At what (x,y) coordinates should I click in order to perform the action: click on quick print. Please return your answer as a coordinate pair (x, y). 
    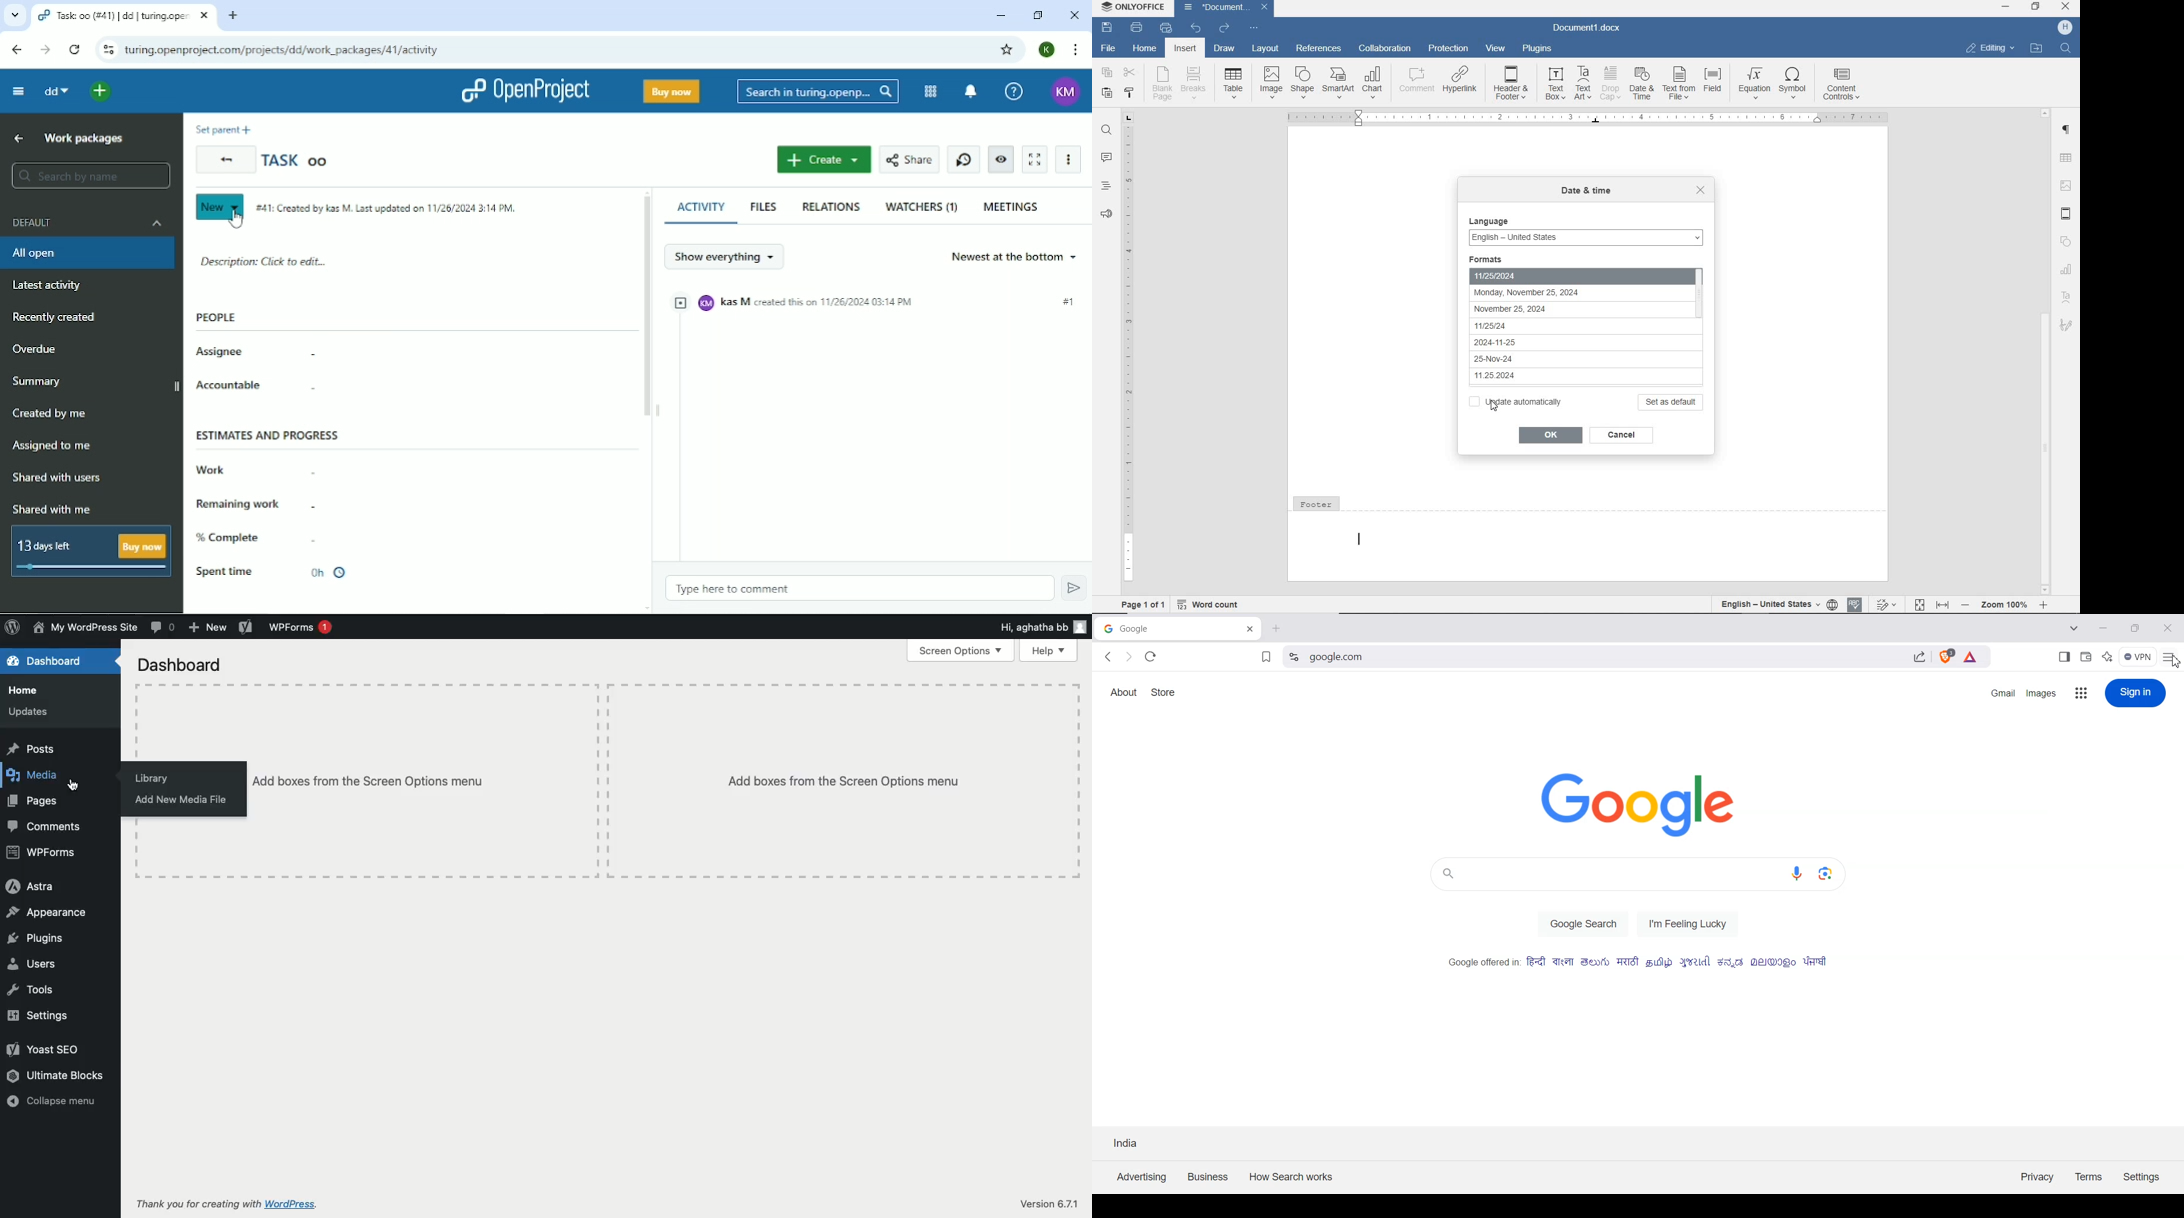
    Looking at the image, I should click on (1167, 29).